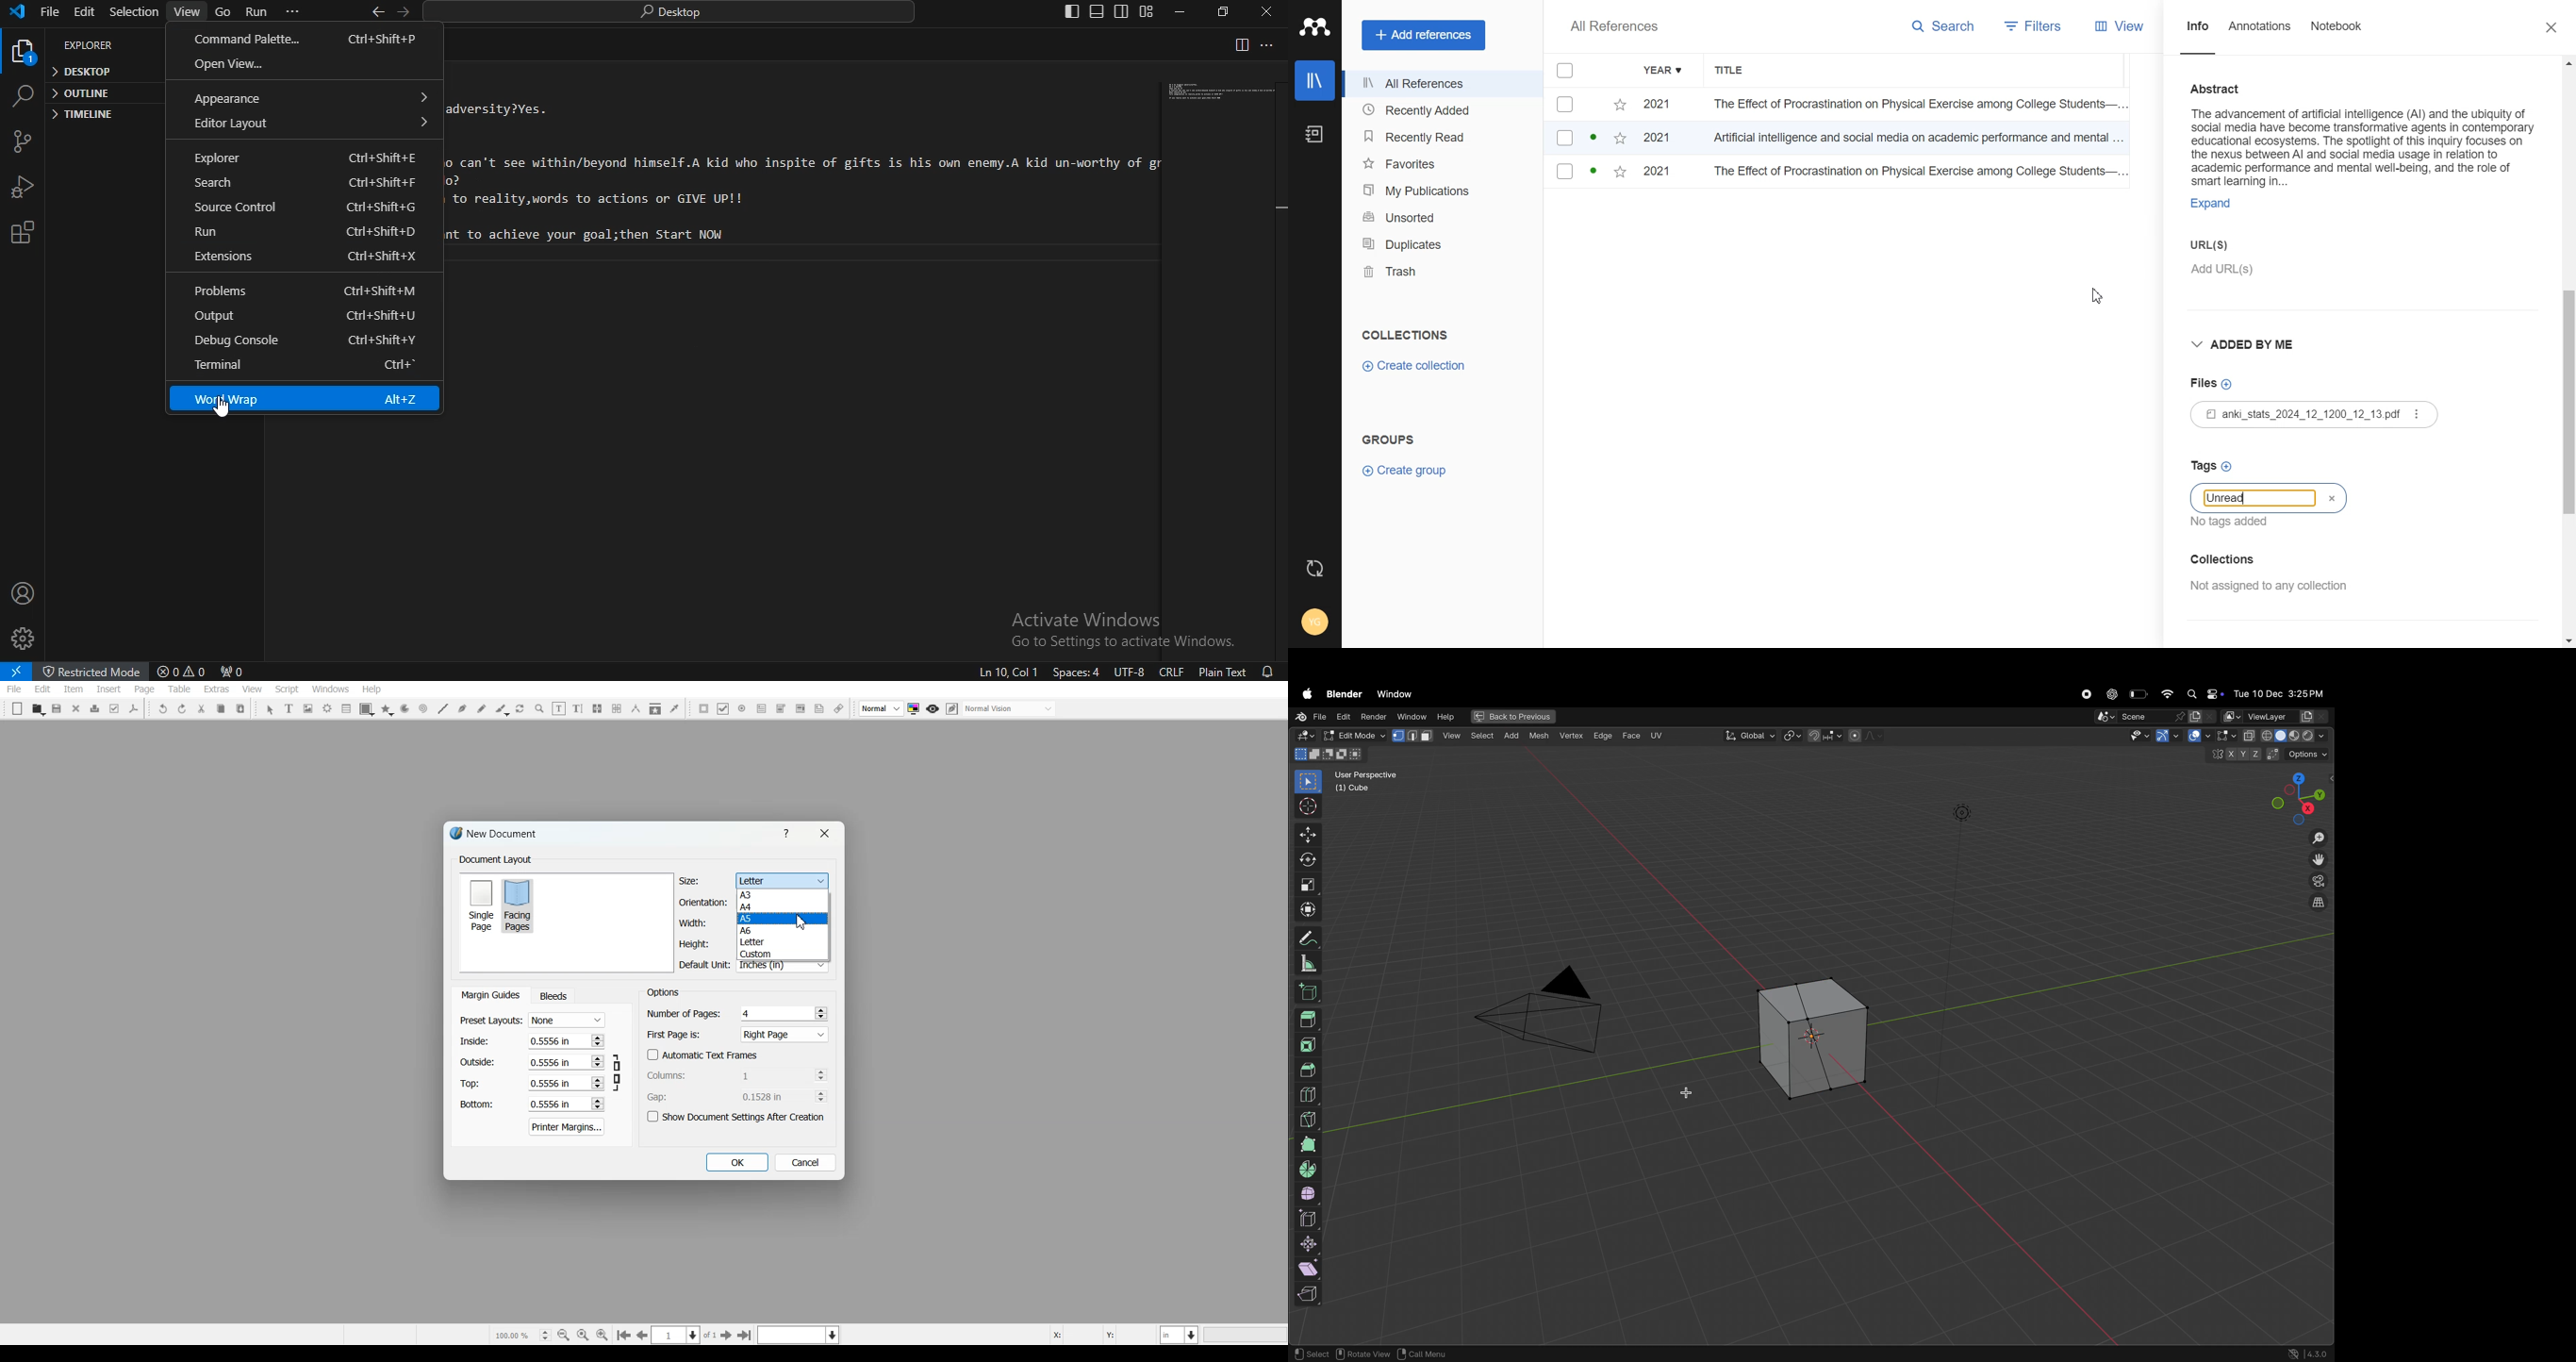 Image resolution: width=2576 pixels, height=1372 pixels. What do you see at coordinates (1310, 1219) in the screenshot?
I see `edge slide` at bounding box center [1310, 1219].